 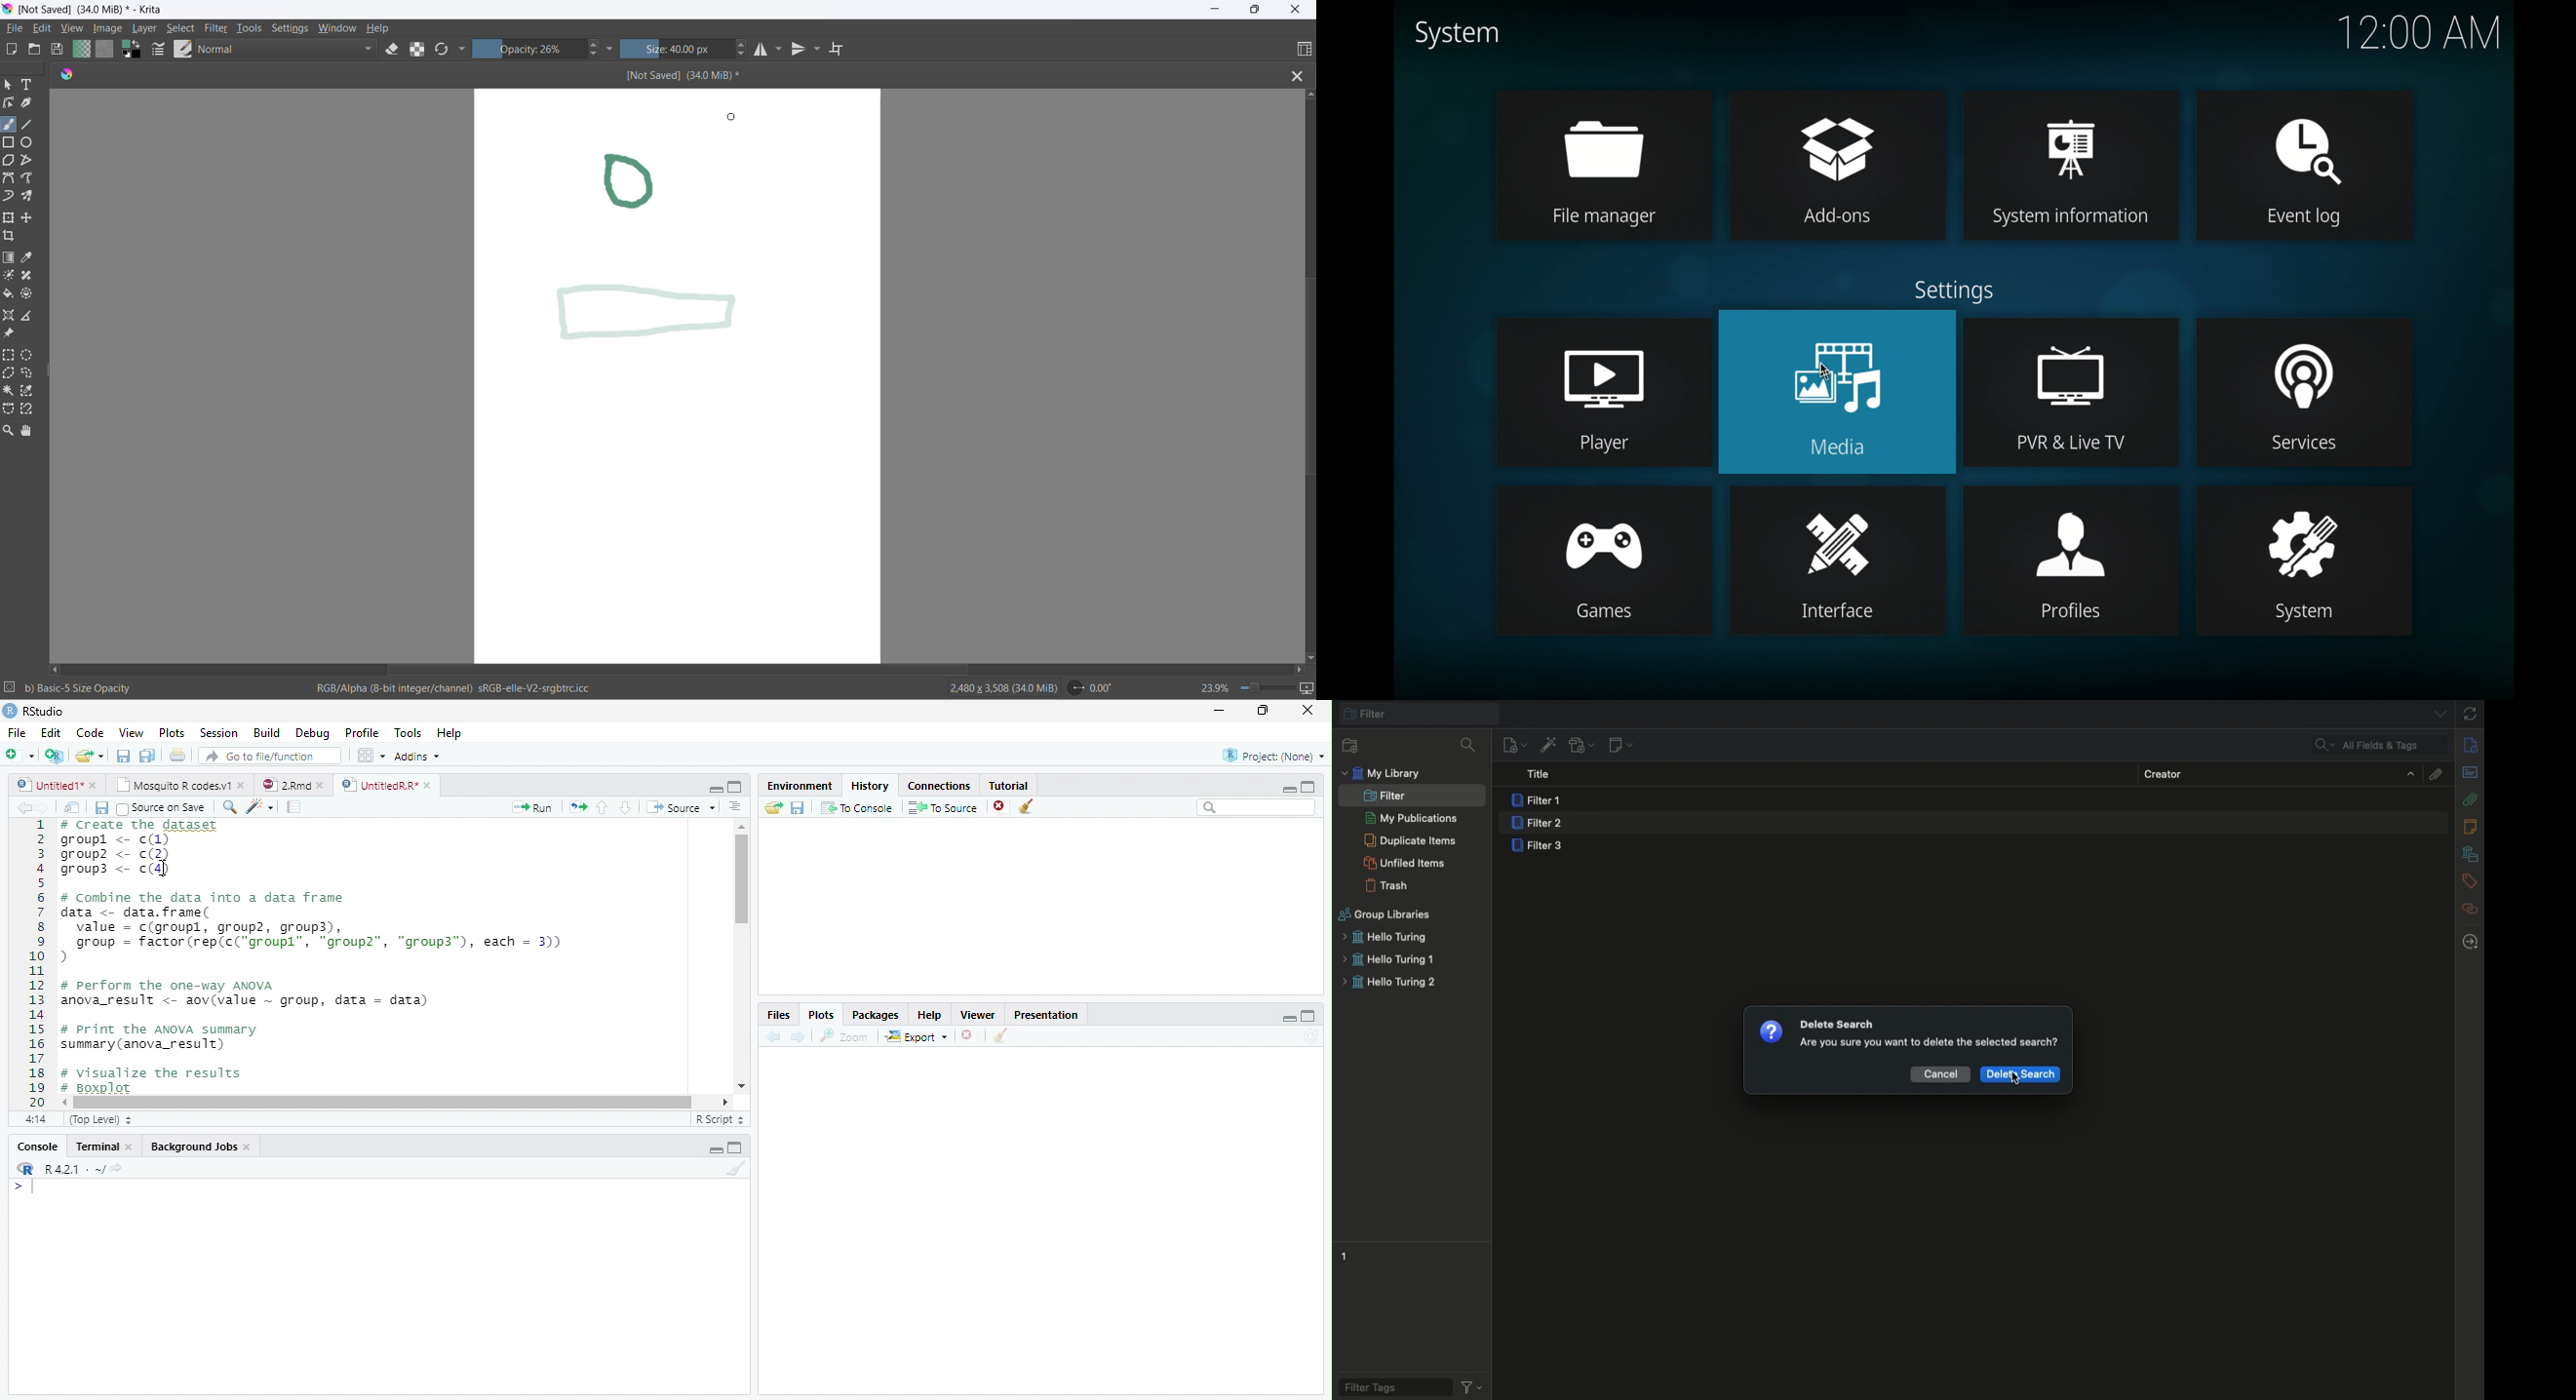 I want to click on Pages, so click(x=293, y=808).